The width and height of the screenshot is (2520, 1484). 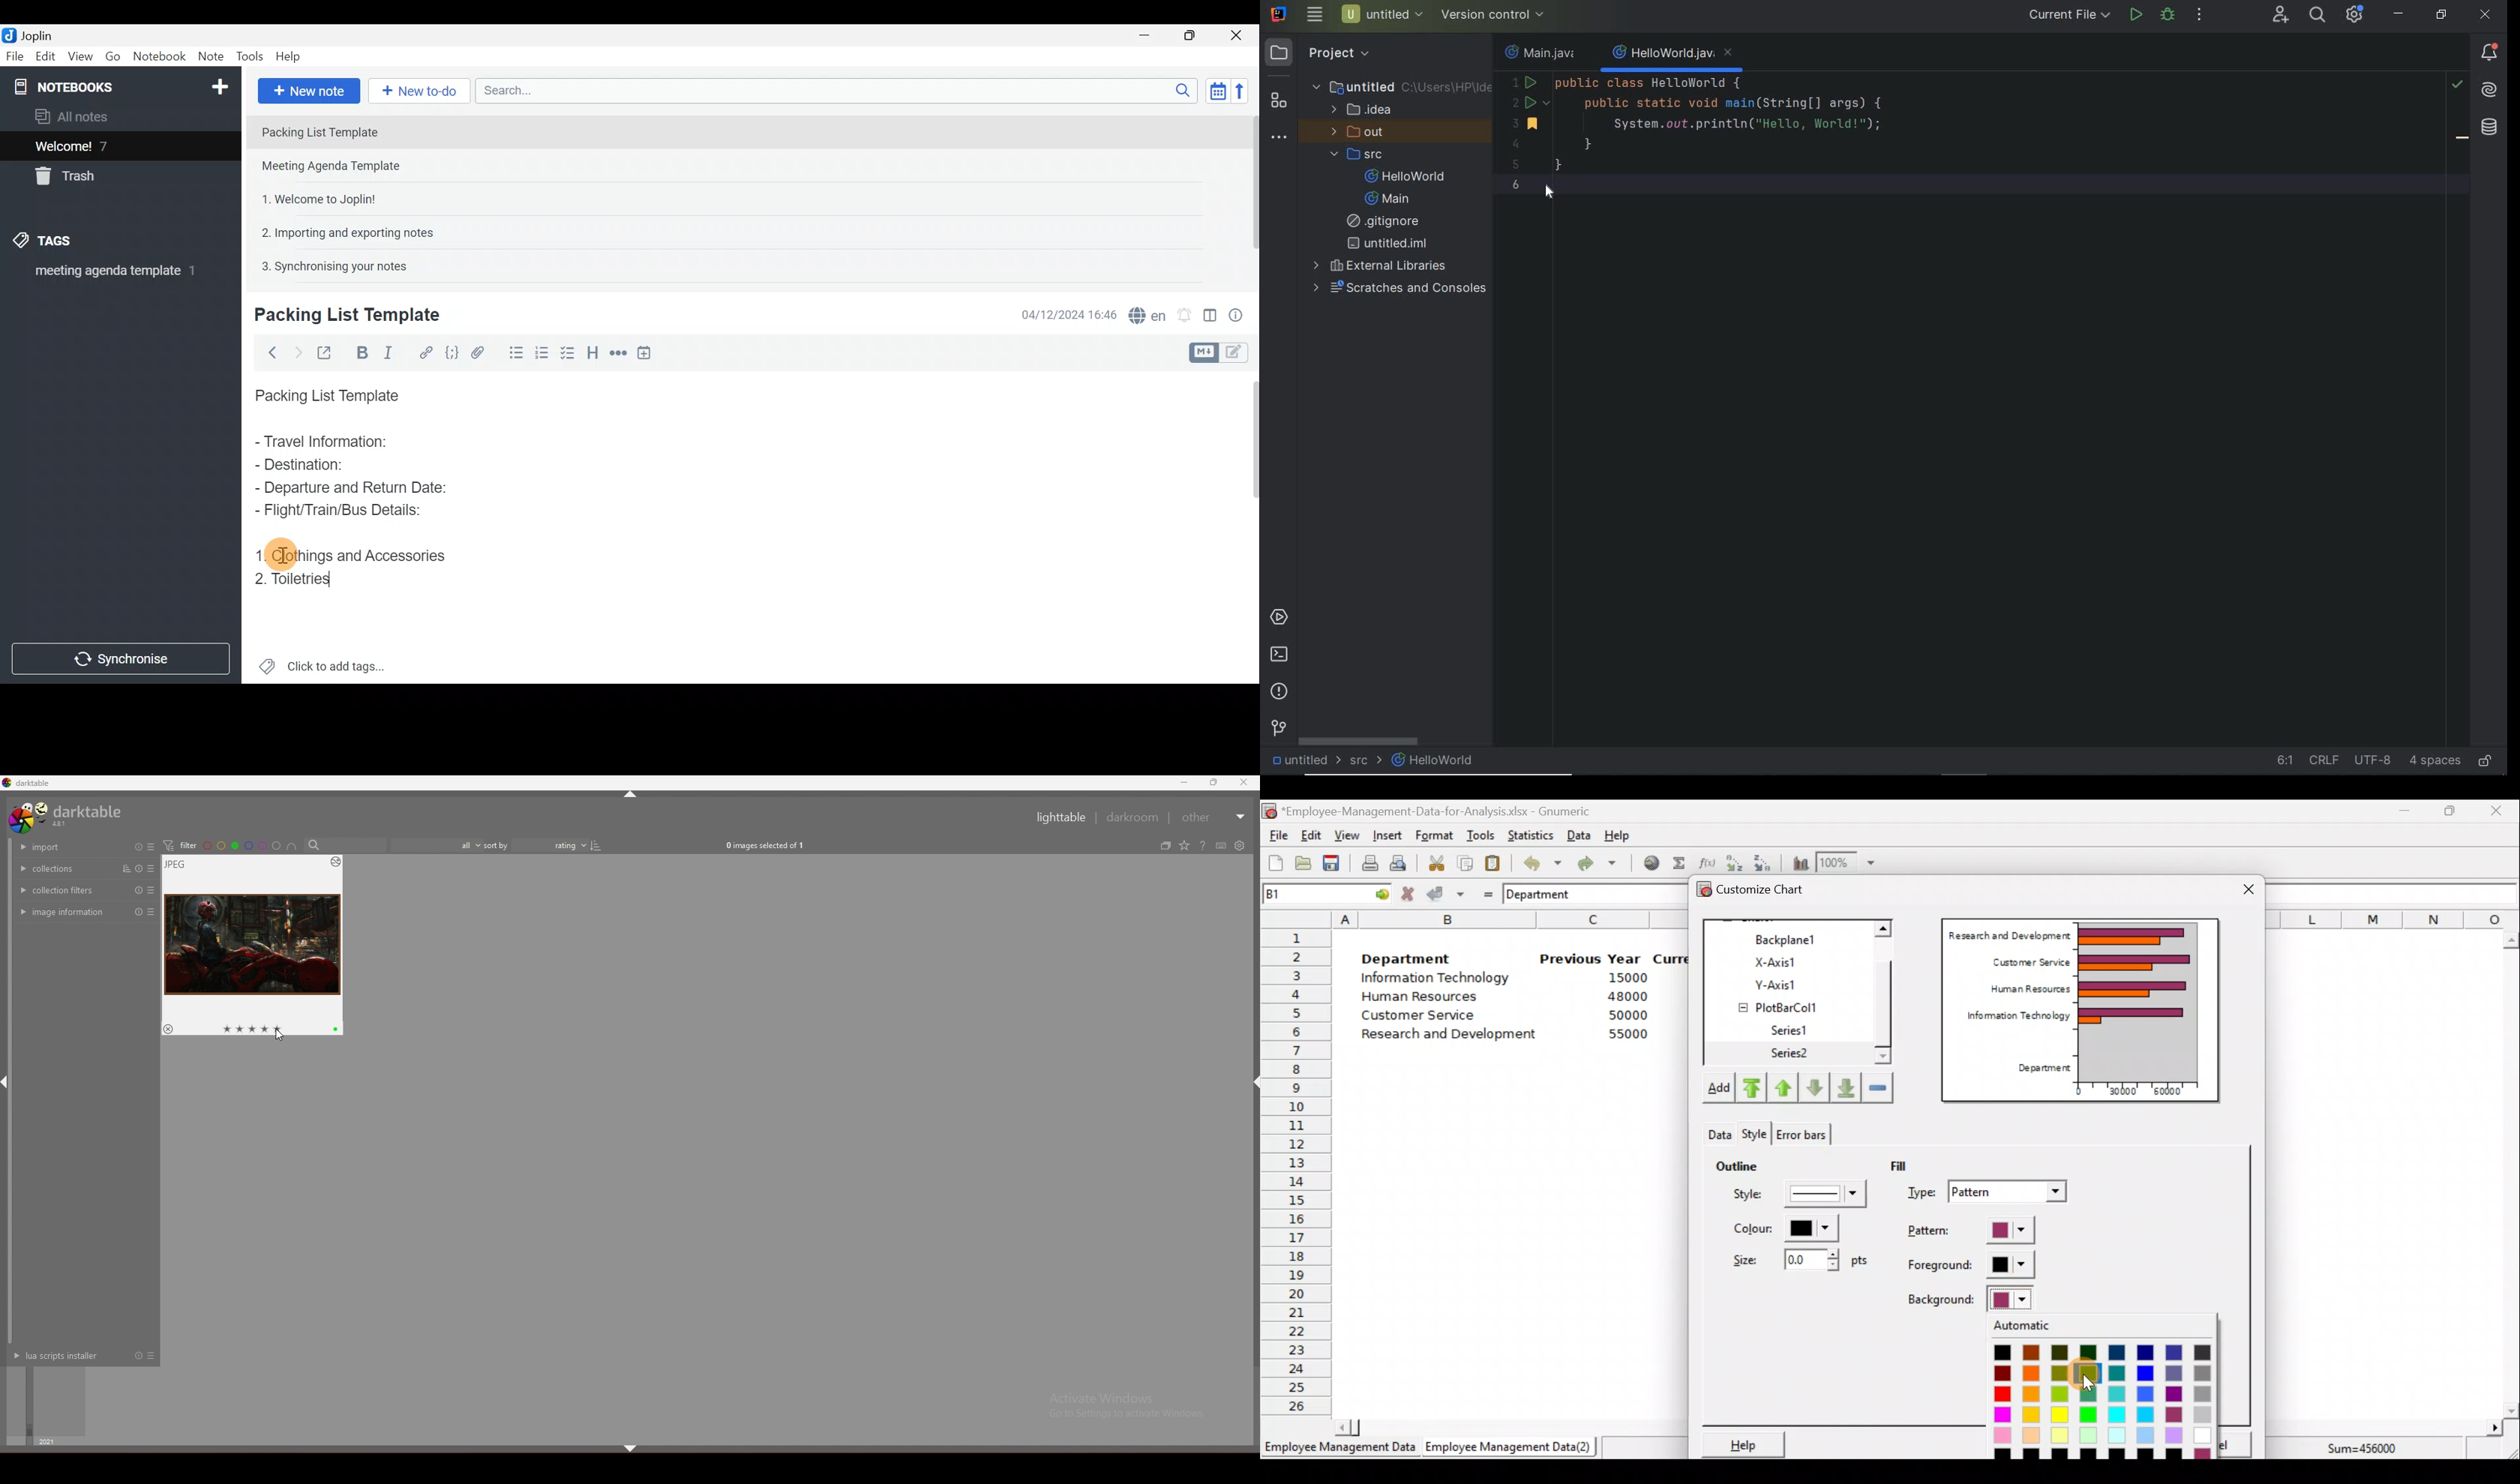 What do you see at coordinates (31, 35) in the screenshot?
I see `Joplin` at bounding box center [31, 35].